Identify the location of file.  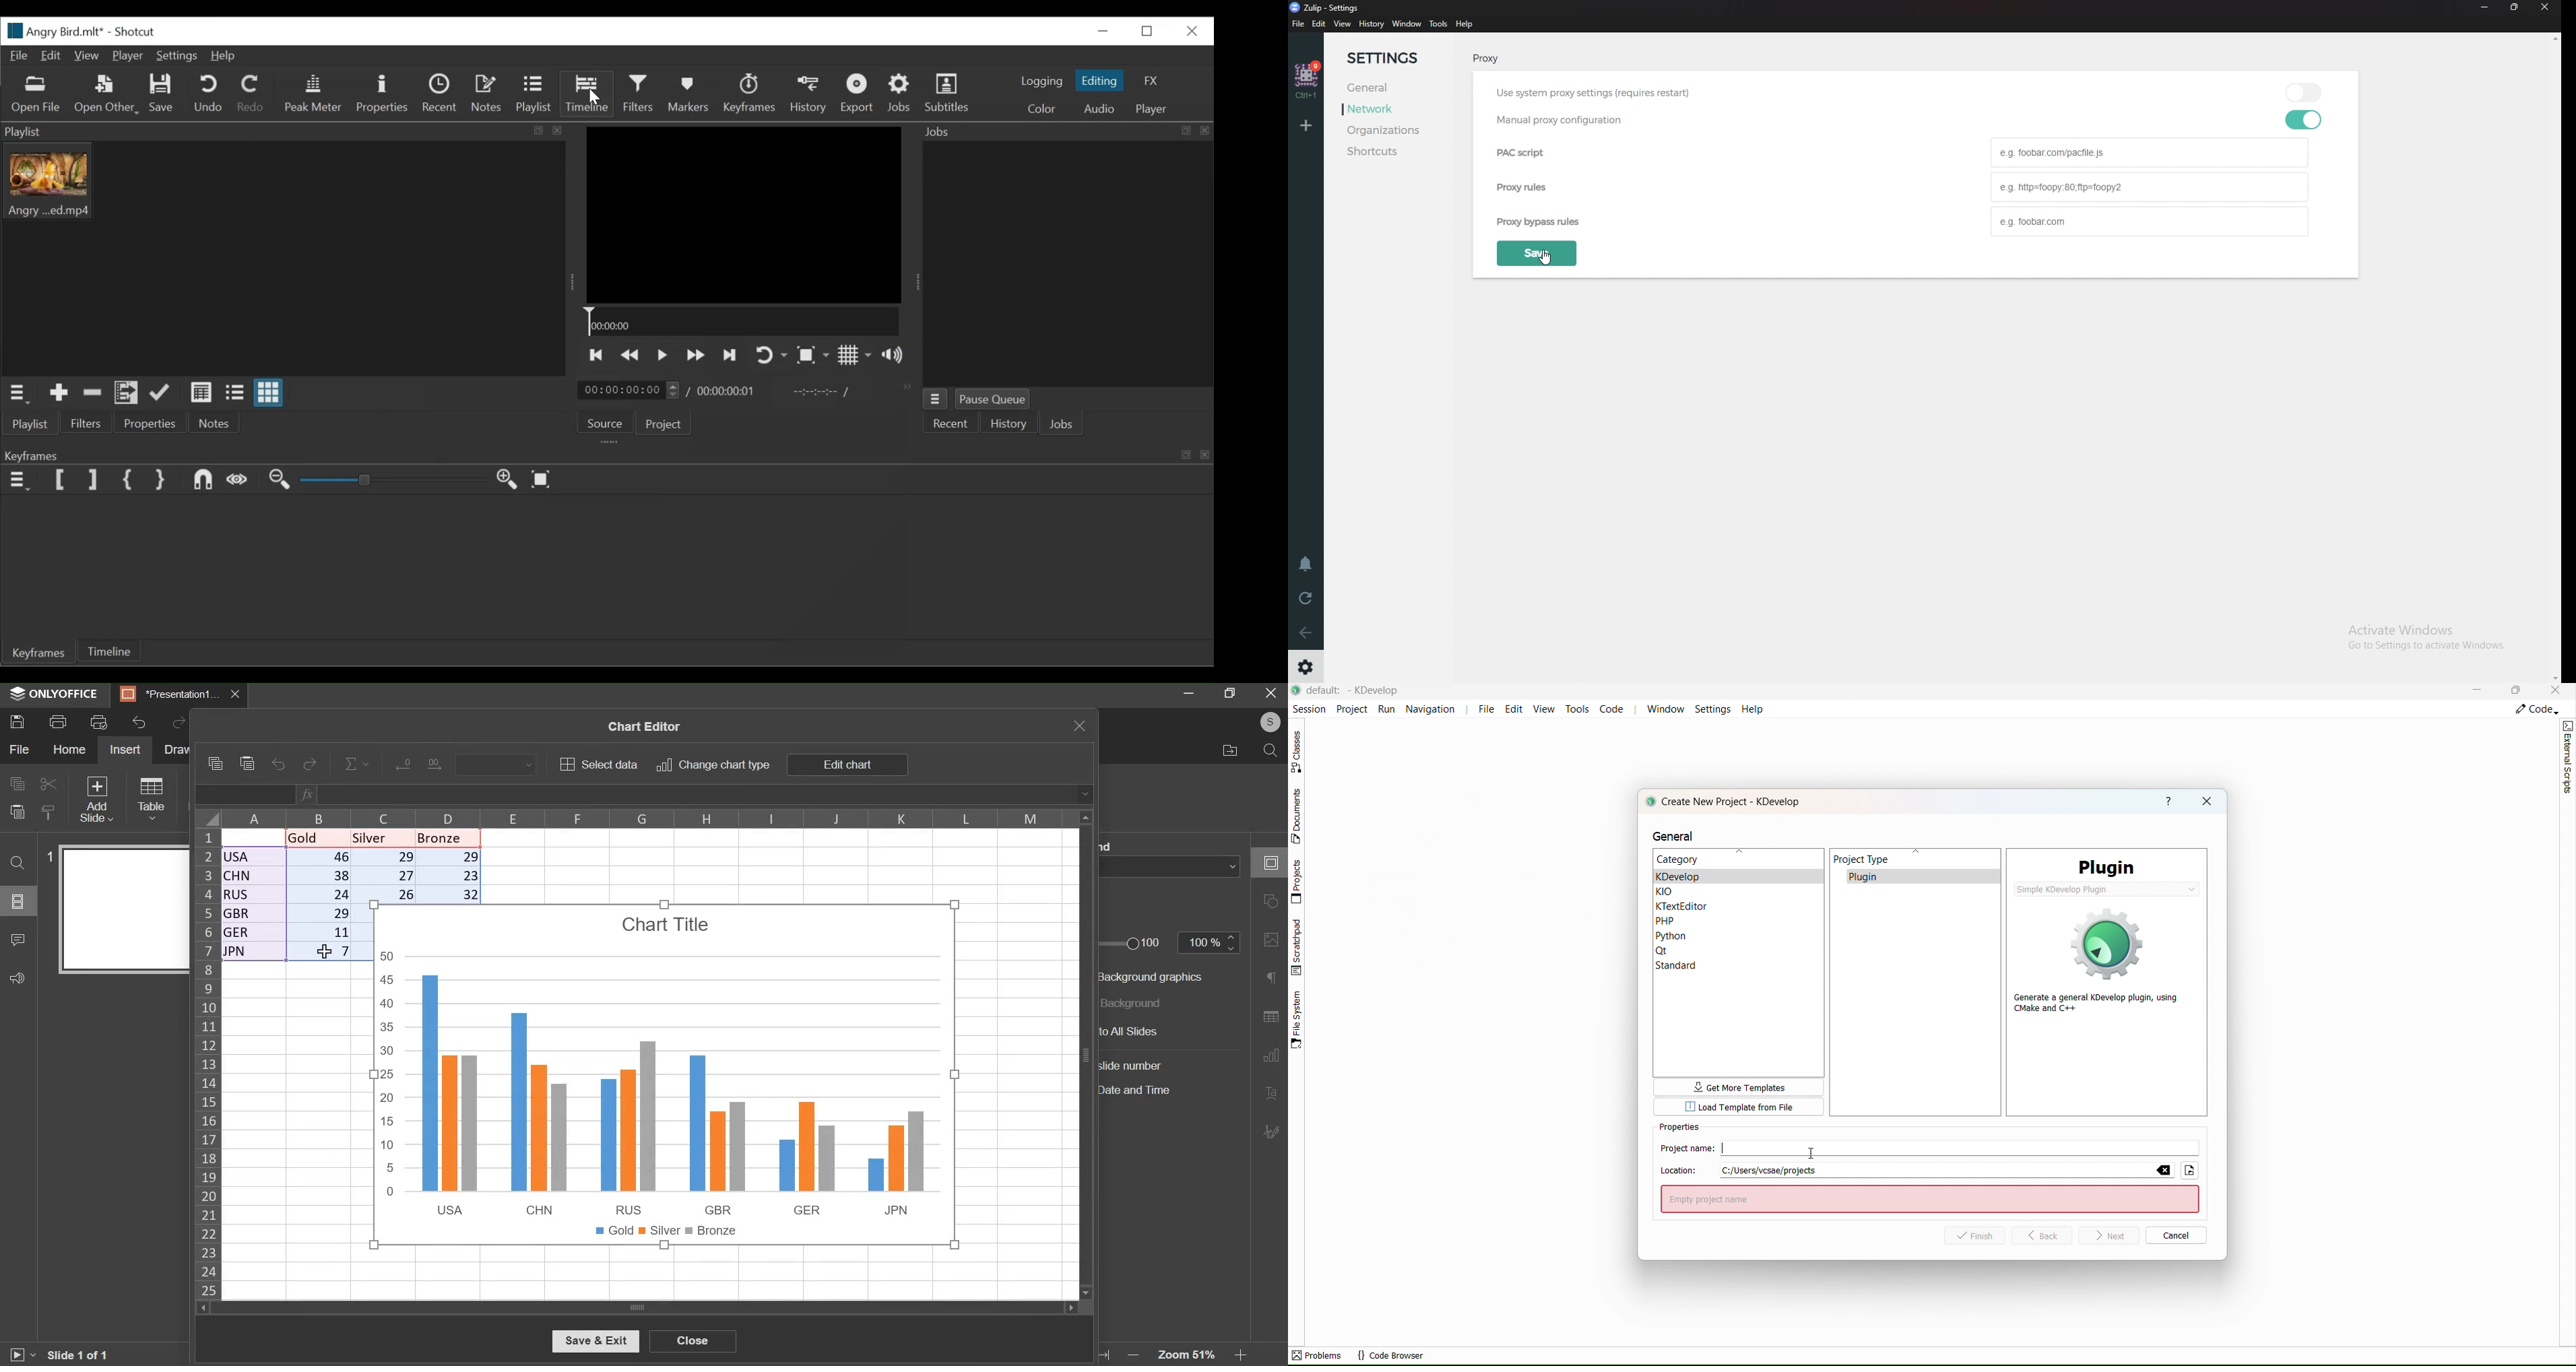
(19, 750).